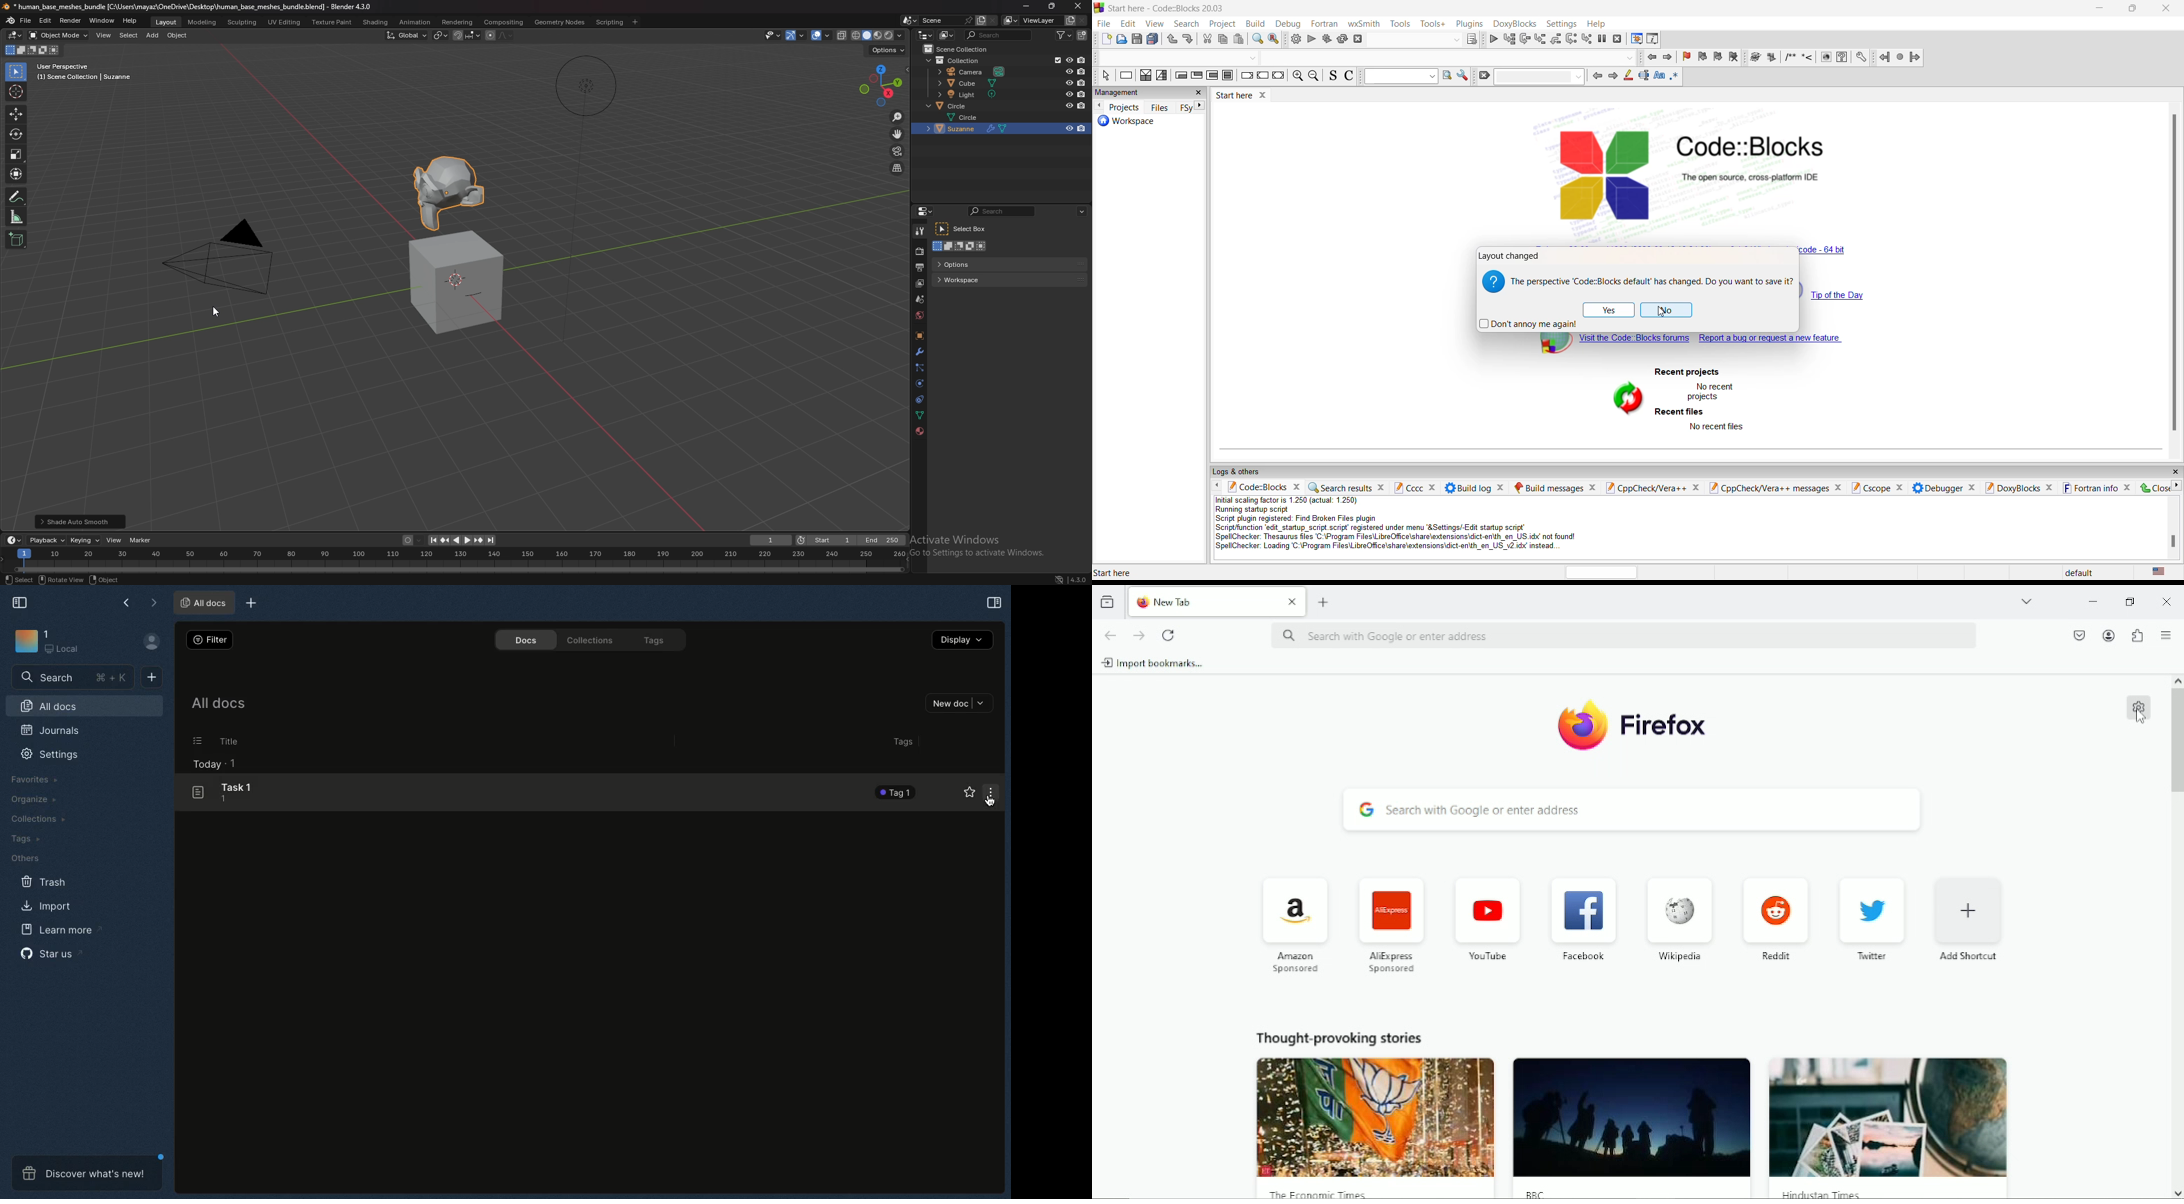 The height and width of the screenshot is (1204, 2184). Describe the element at coordinates (1602, 38) in the screenshot. I see `pause debugging` at that location.